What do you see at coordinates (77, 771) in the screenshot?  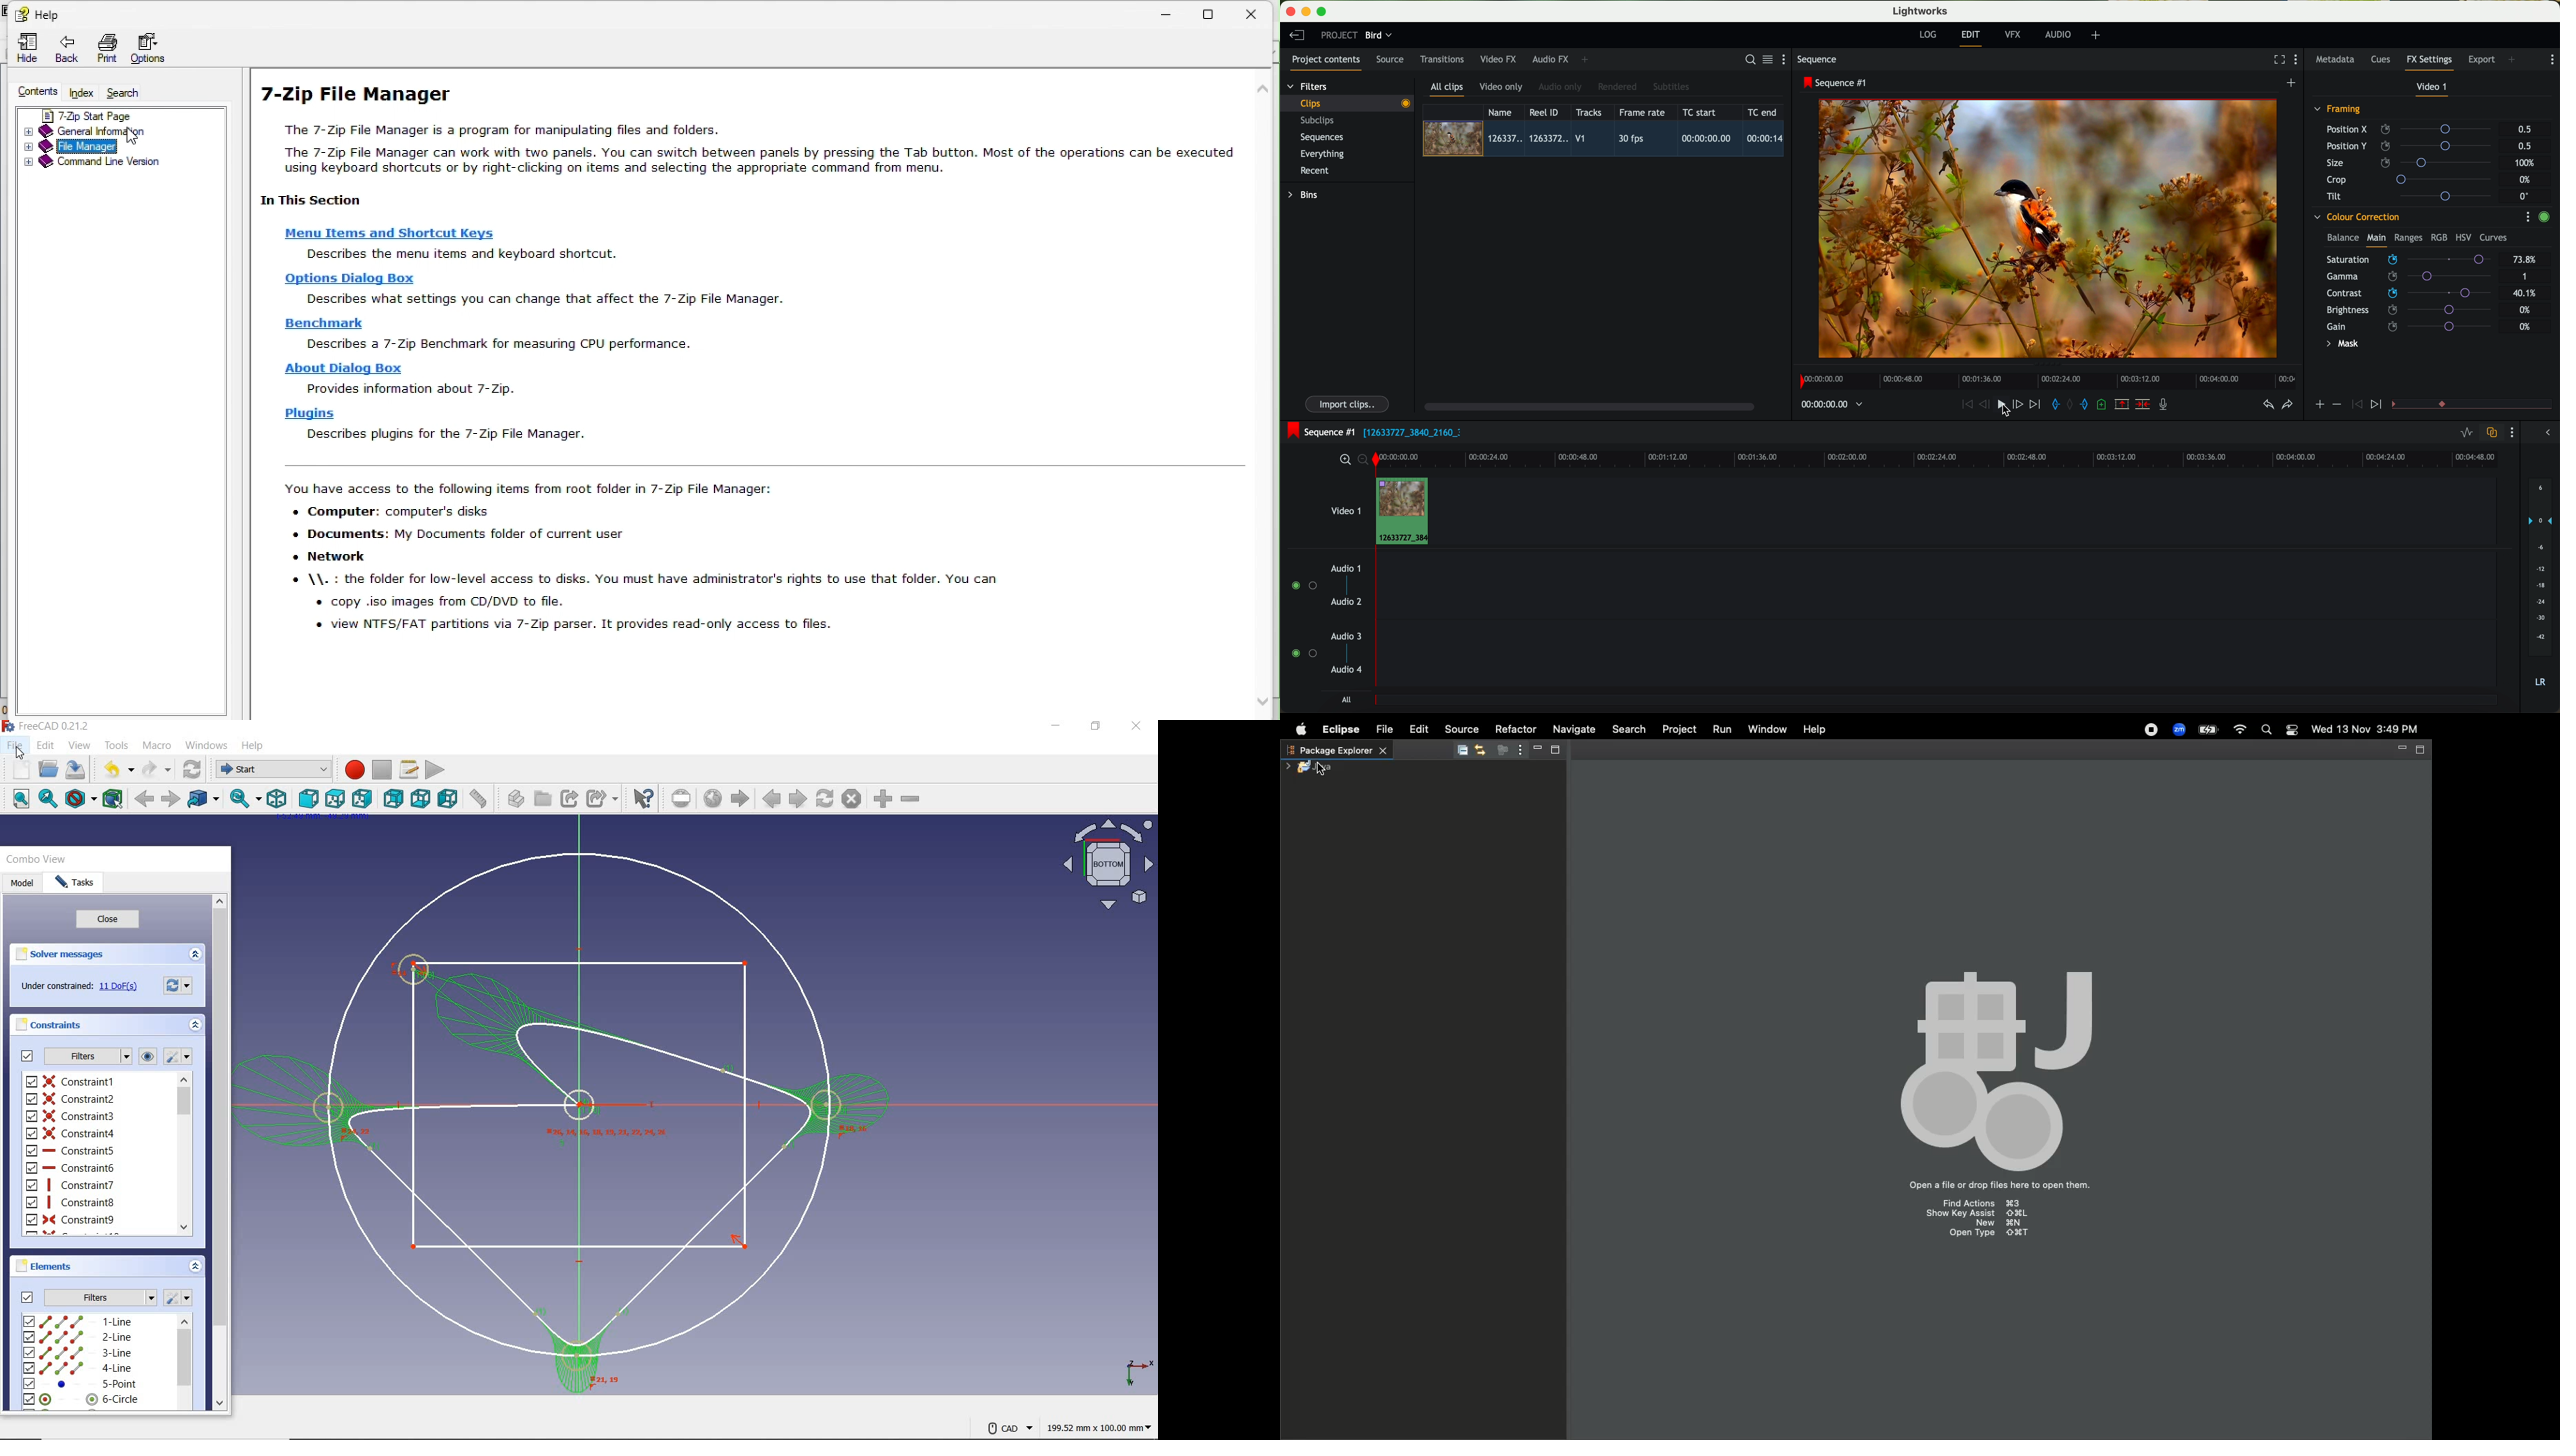 I see `save` at bounding box center [77, 771].